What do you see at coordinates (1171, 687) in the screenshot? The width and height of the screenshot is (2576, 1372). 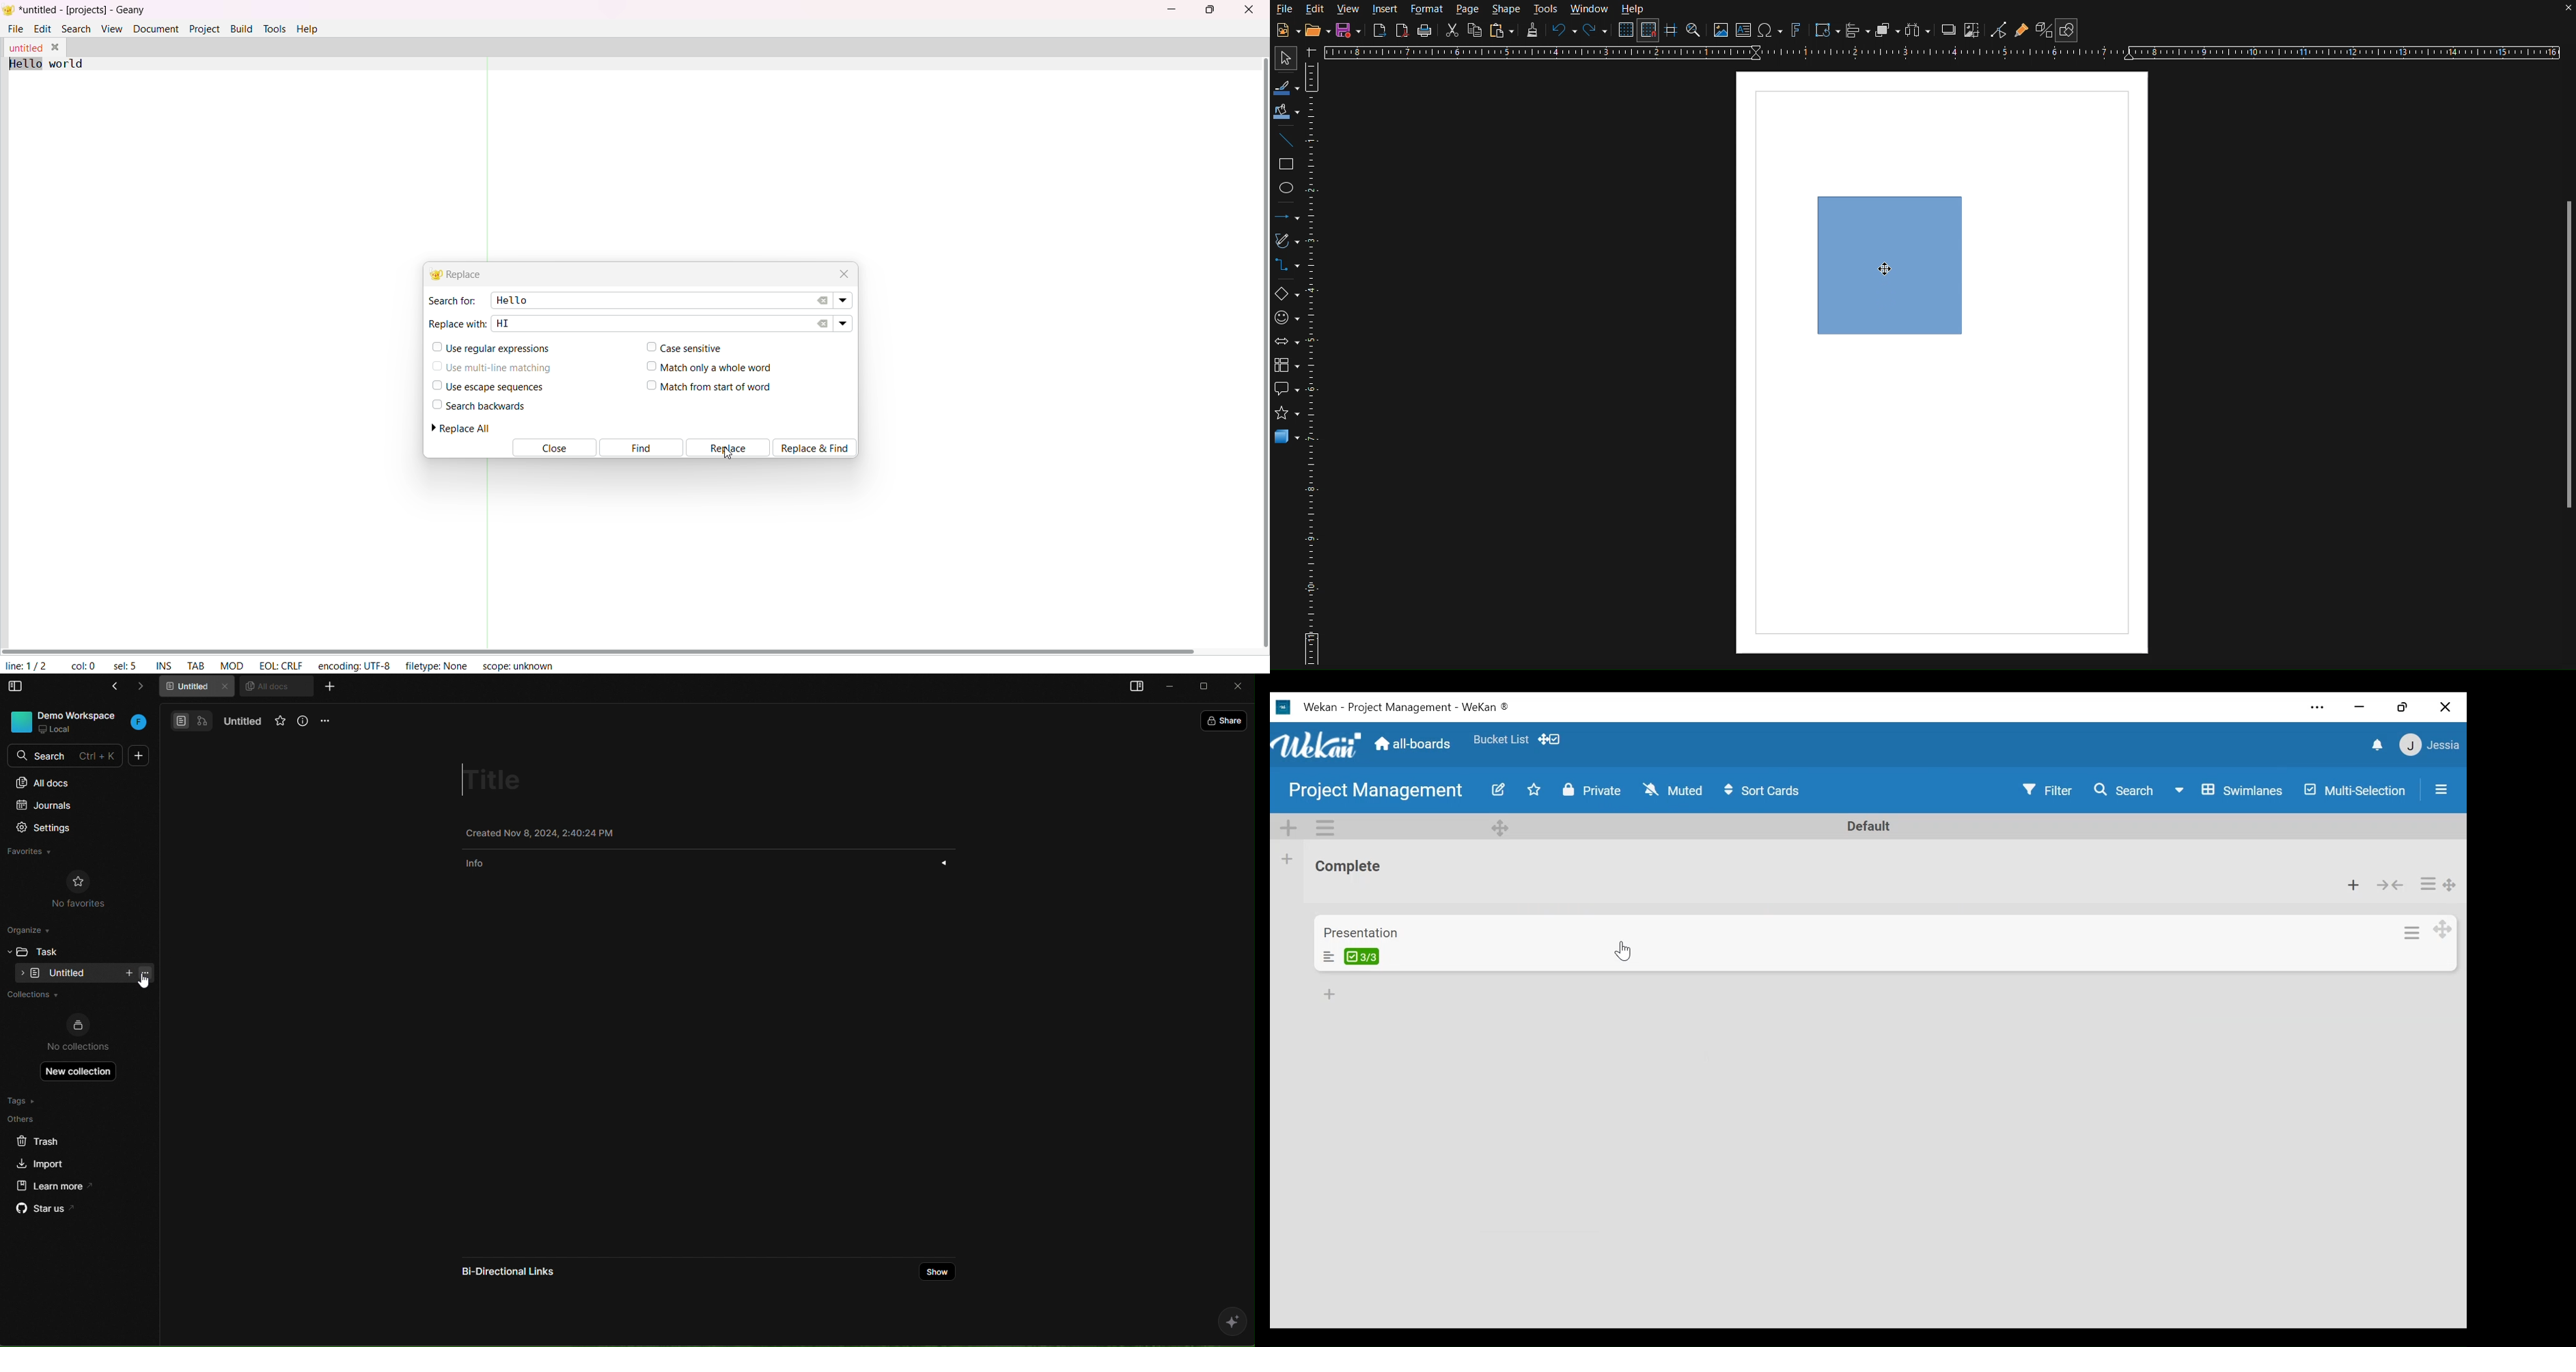 I see `minimize` at bounding box center [1171, 687].